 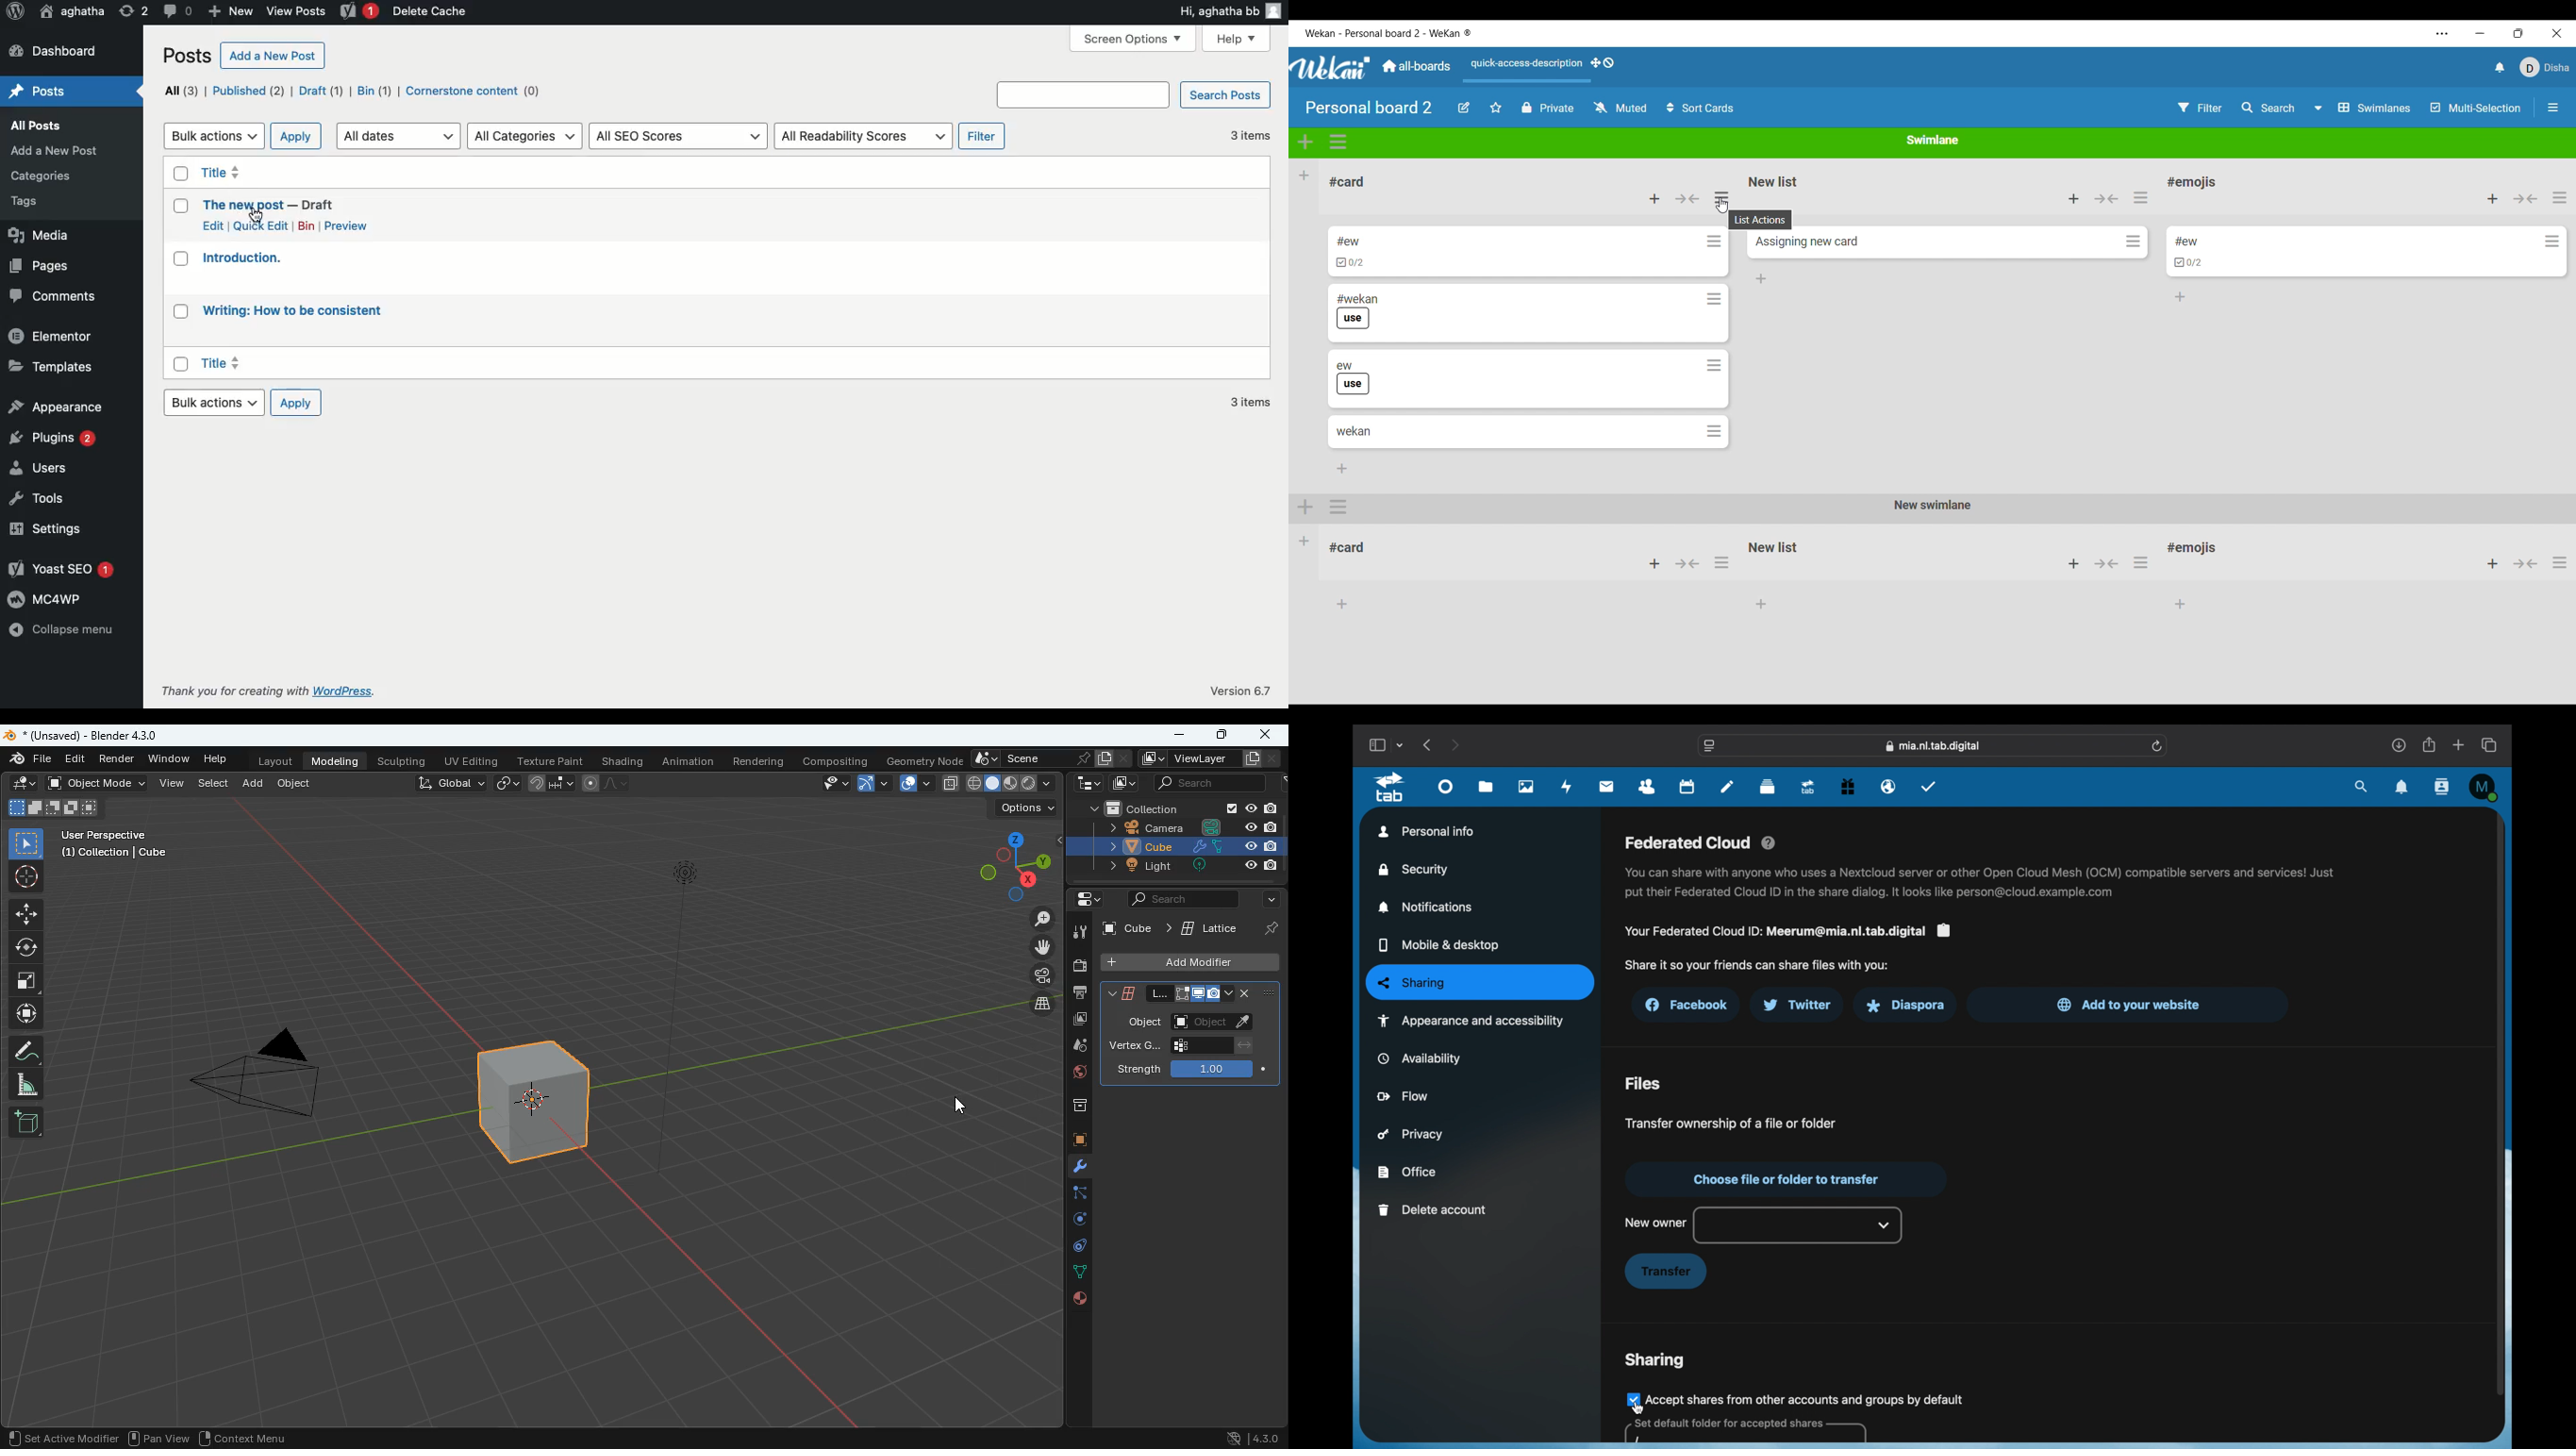 I want to click on draw, so click(x=26, y=1052).